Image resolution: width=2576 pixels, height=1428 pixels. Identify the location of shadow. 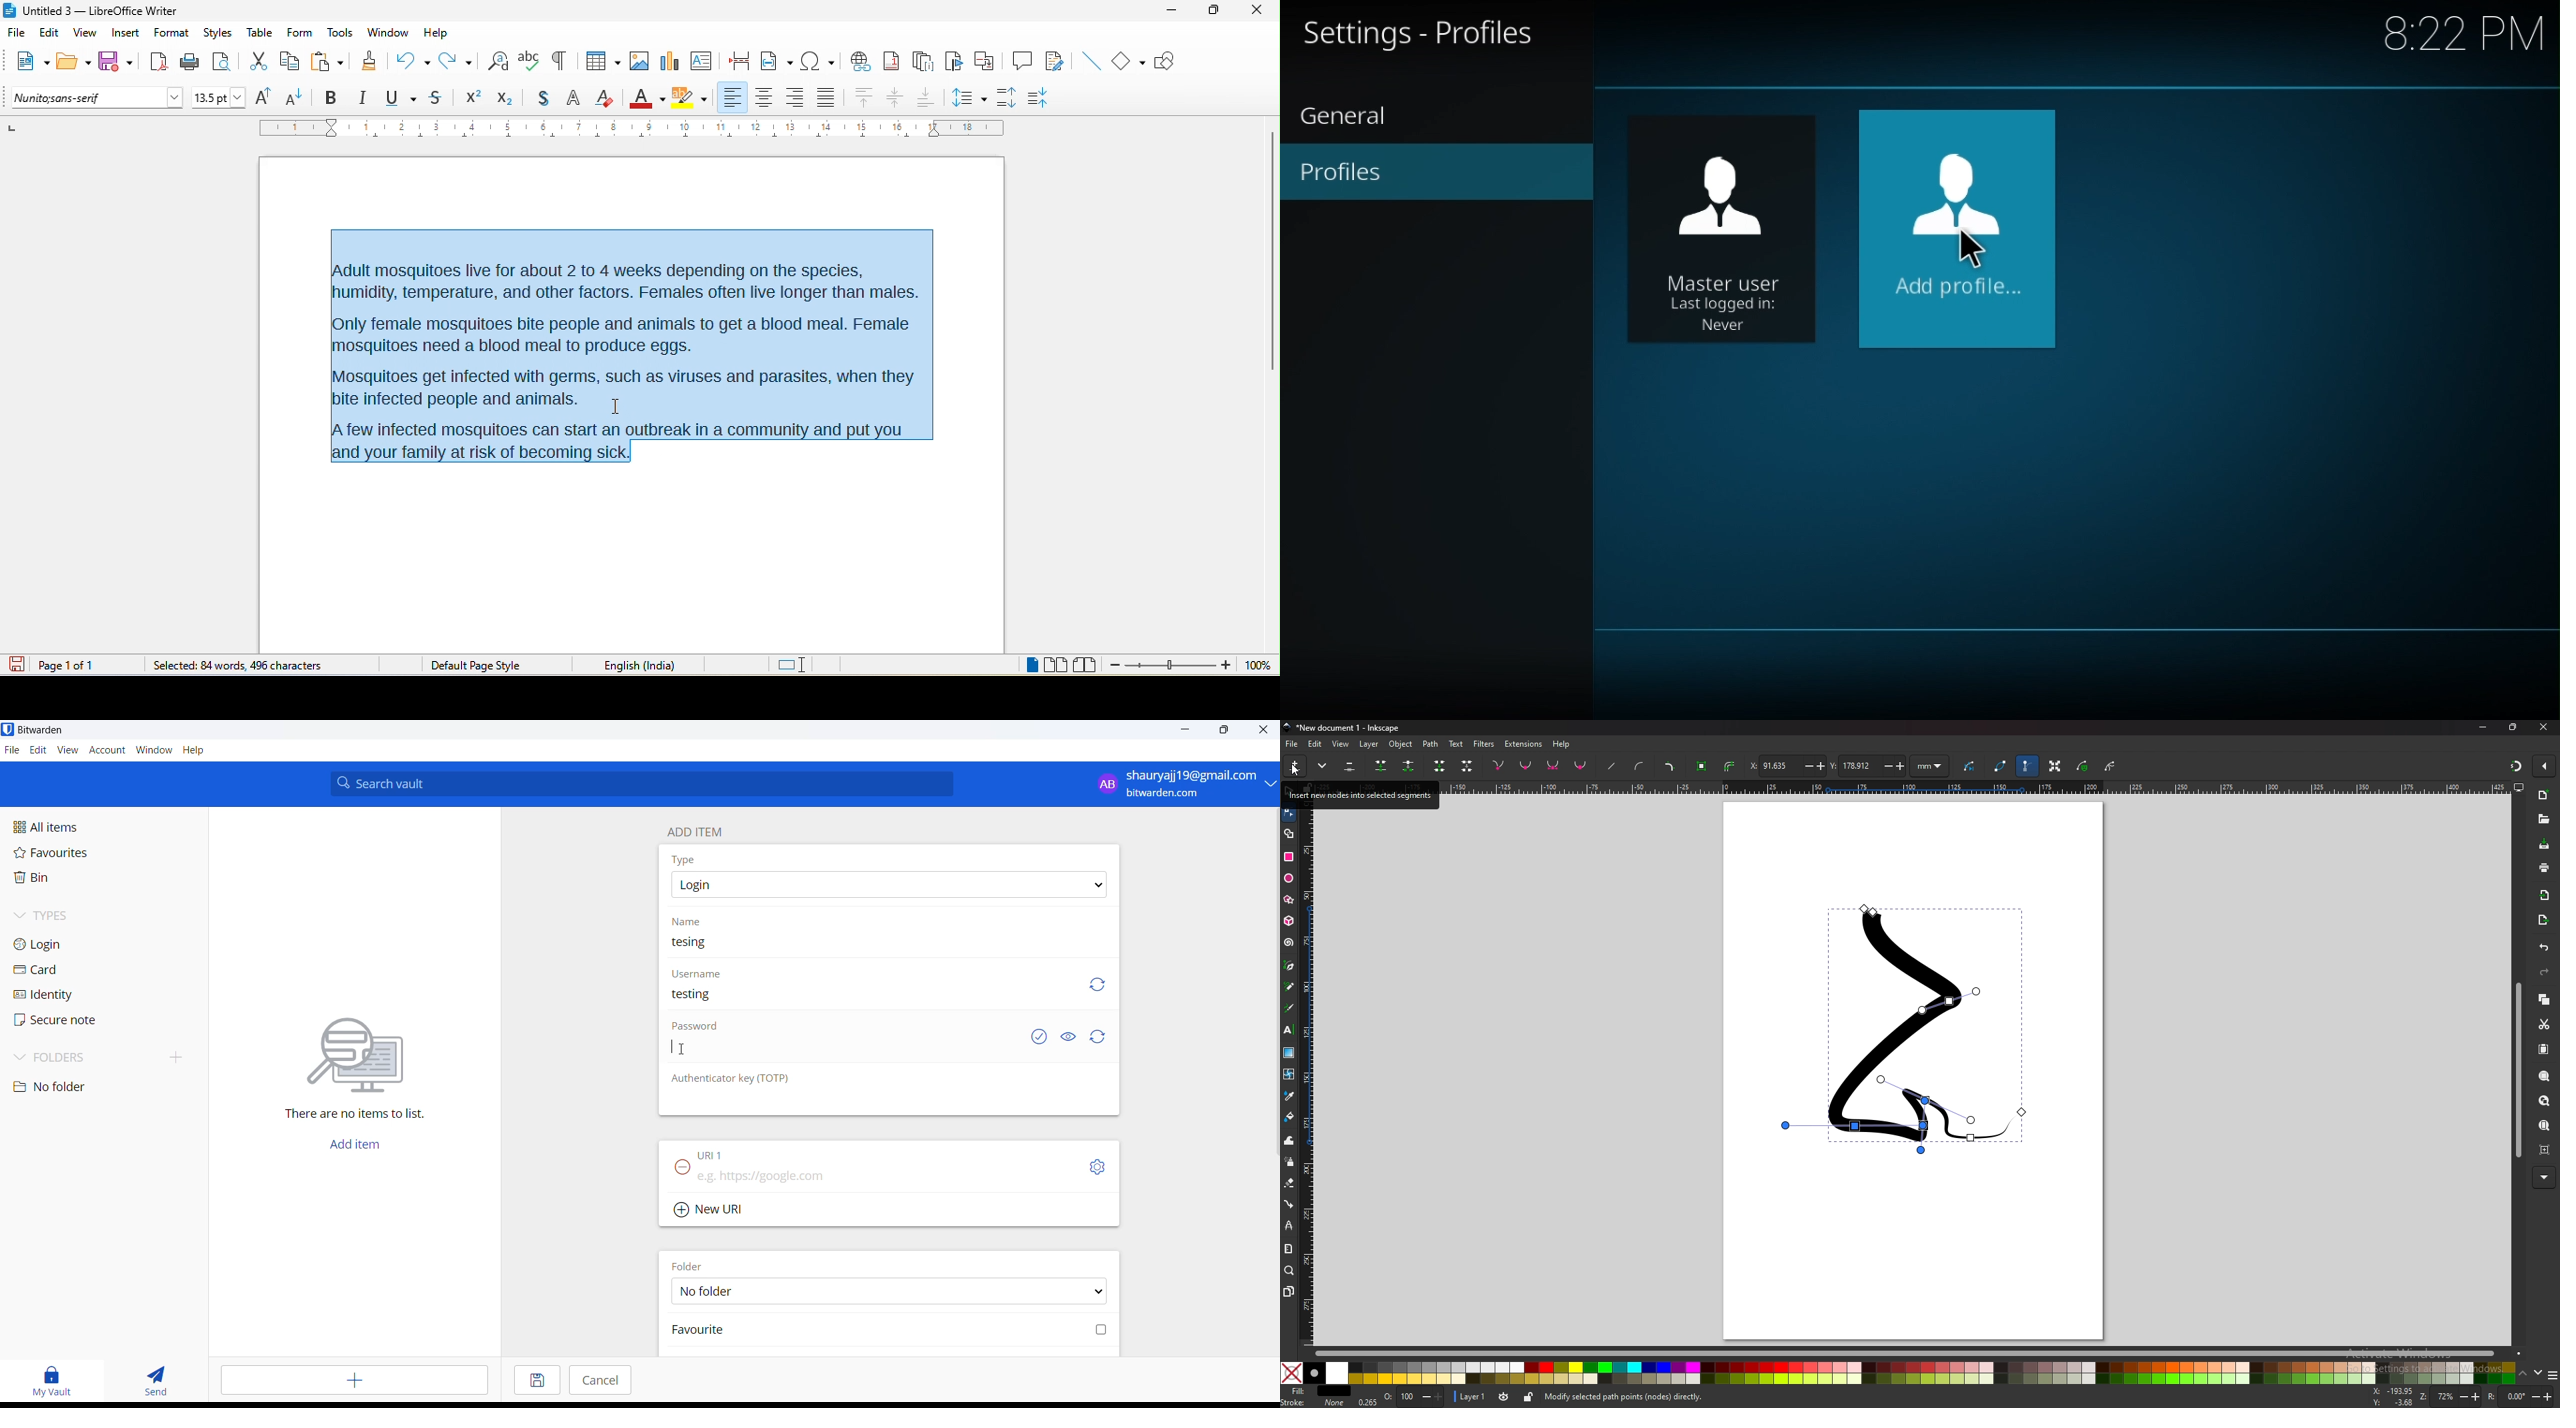
(543, 99).